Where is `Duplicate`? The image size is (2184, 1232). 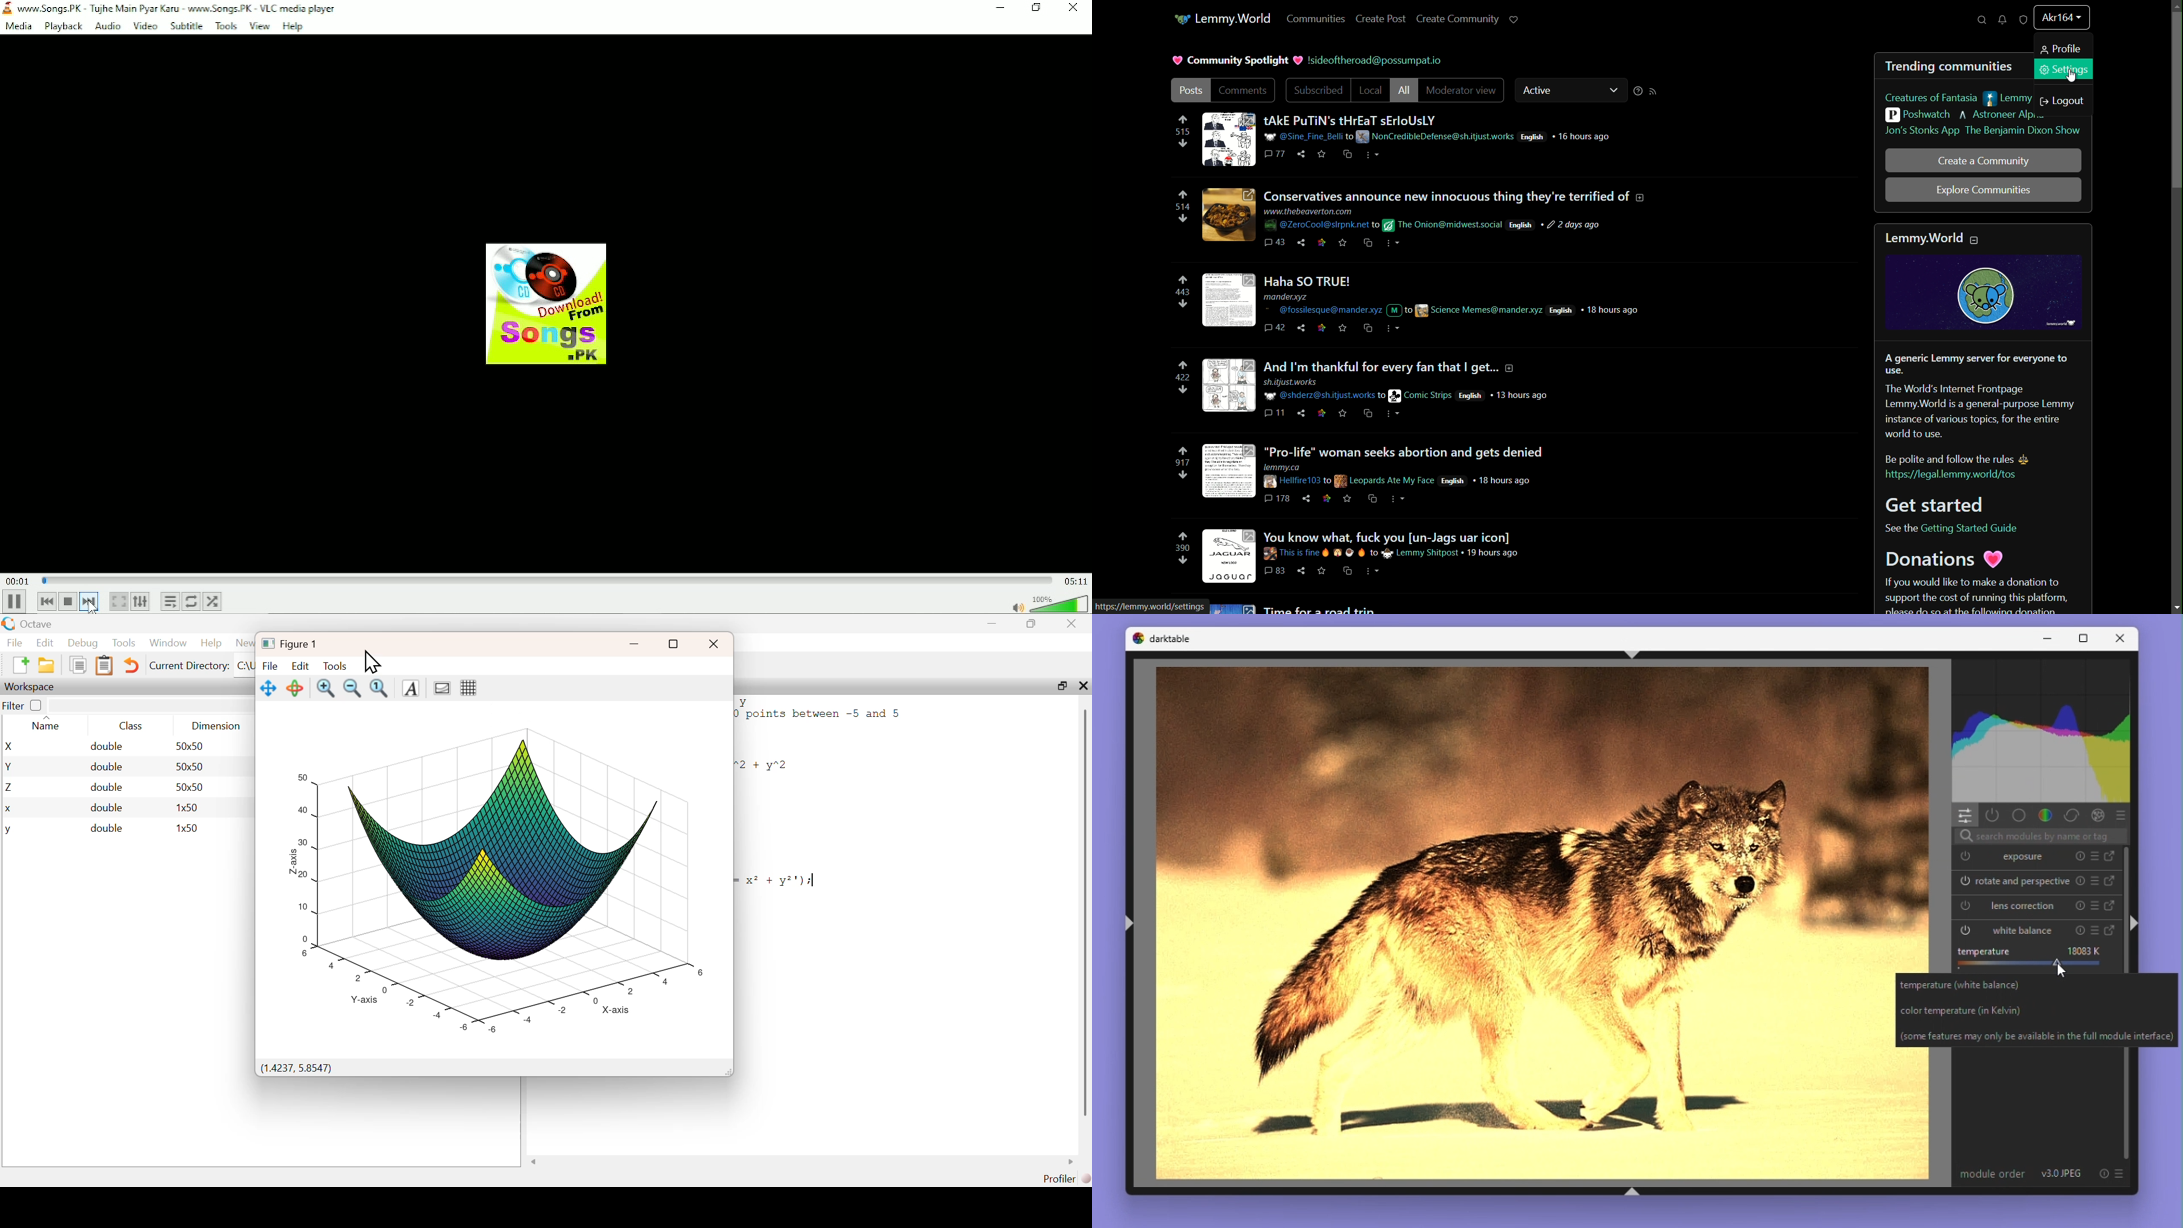 Duplicate is located at coordinates (79, 665).